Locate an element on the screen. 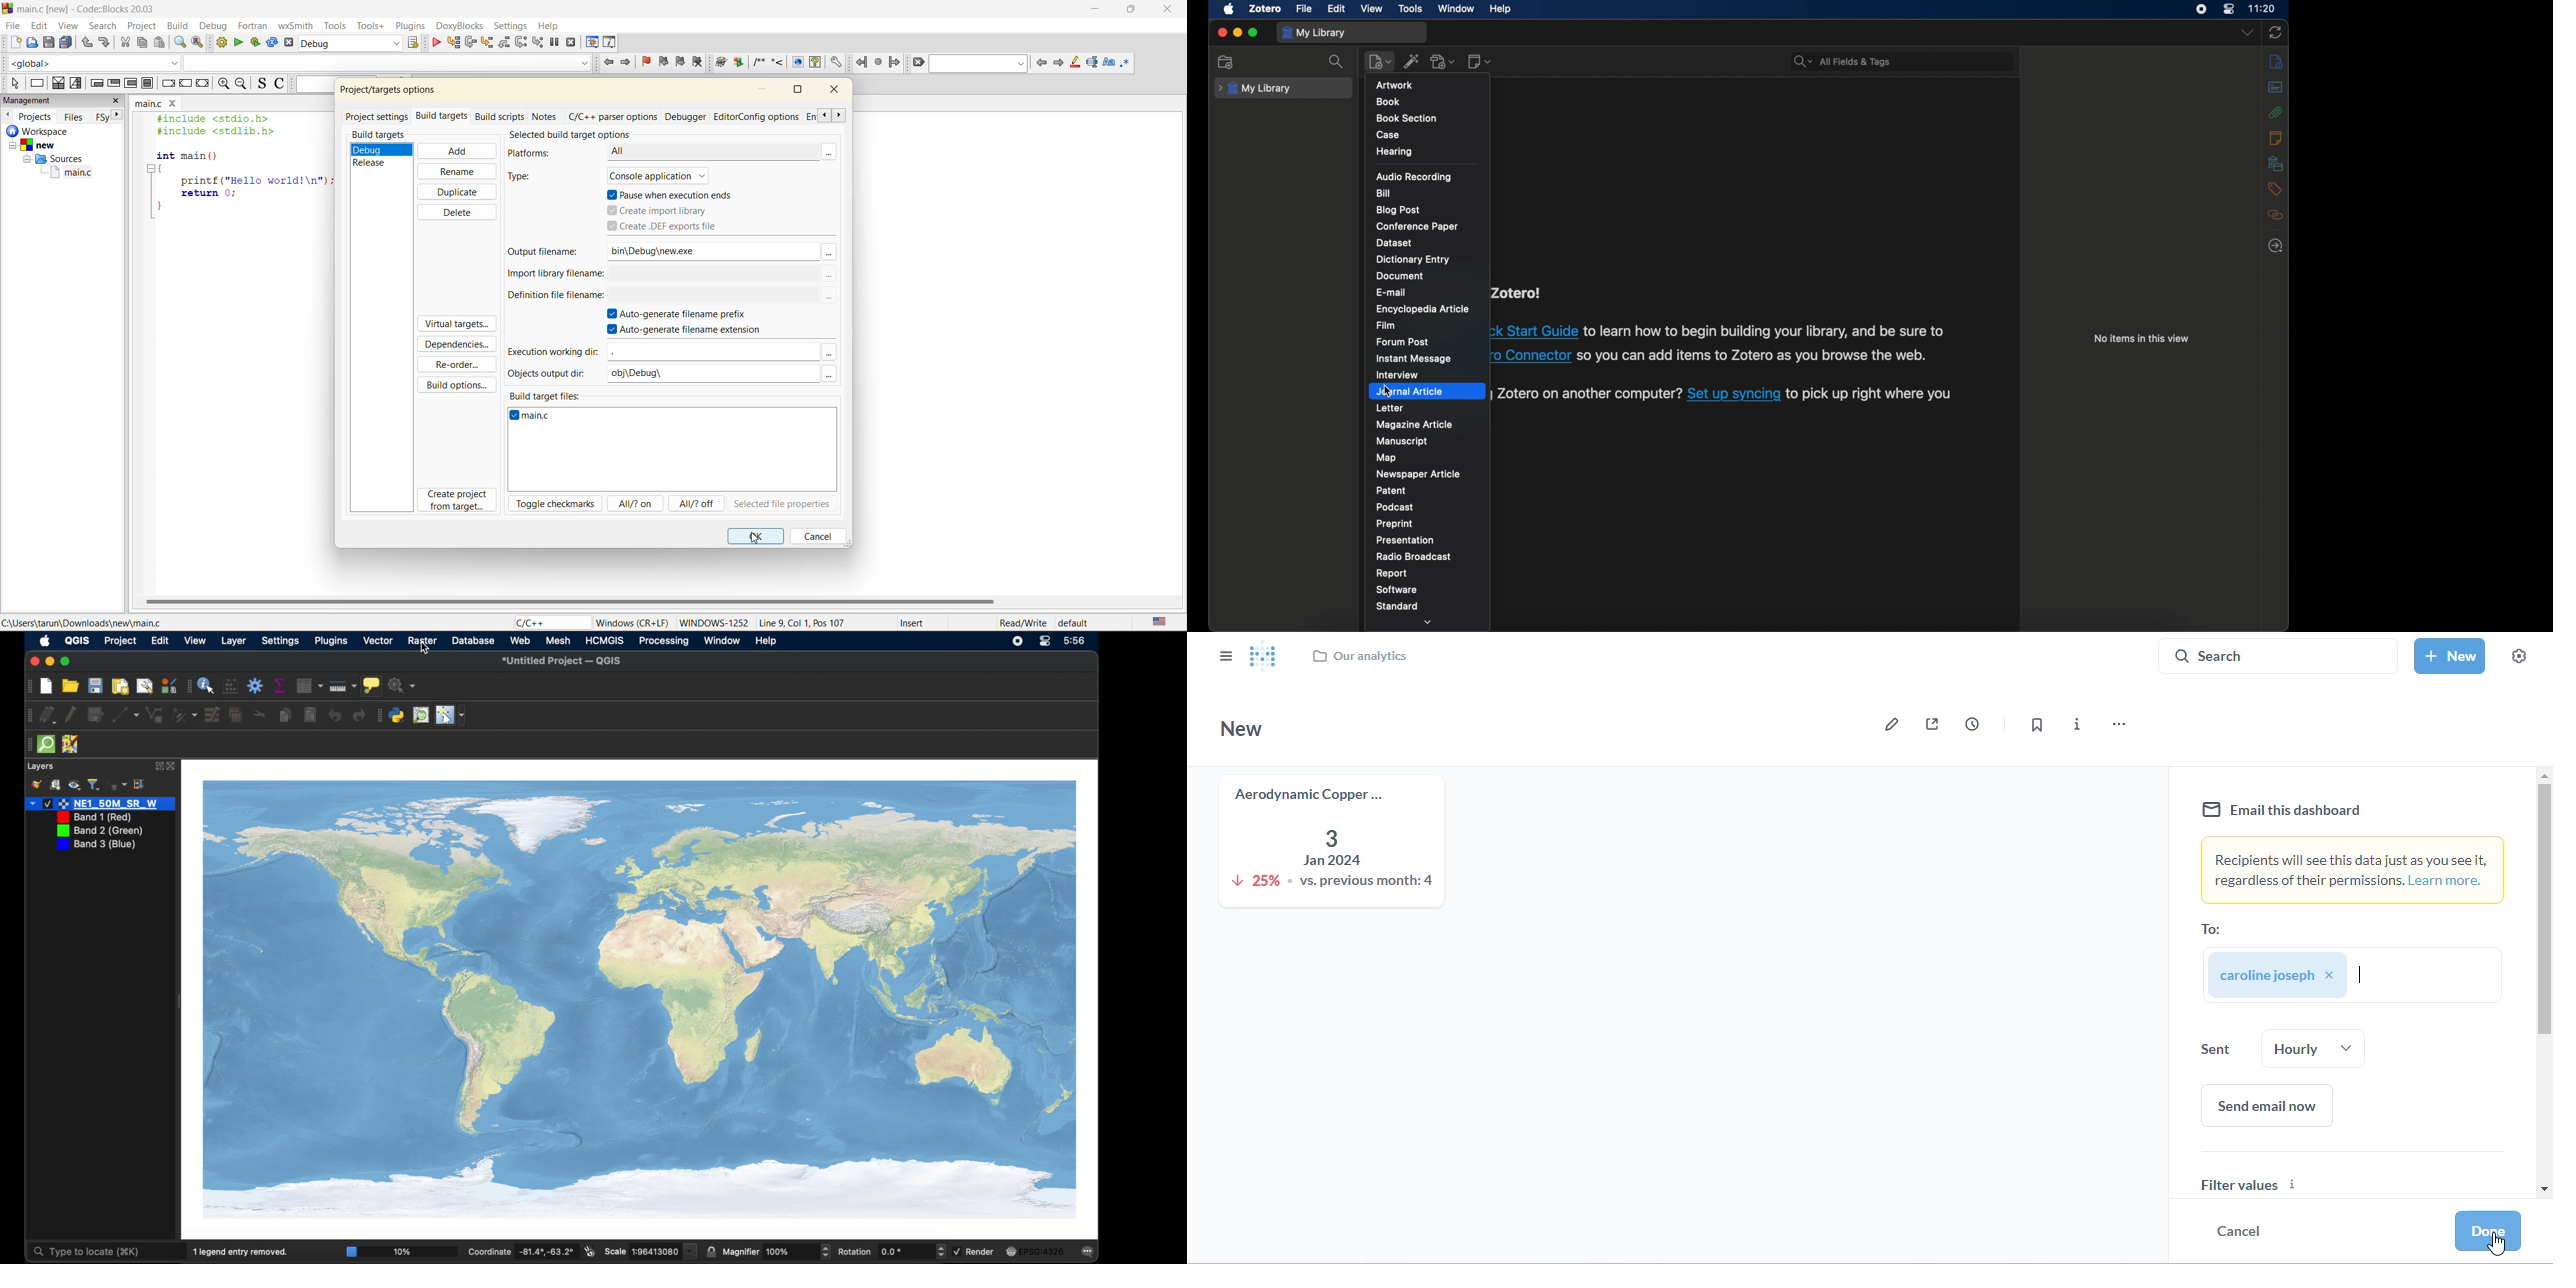  horizontal scroll bar is located at coordinates (571, 600).